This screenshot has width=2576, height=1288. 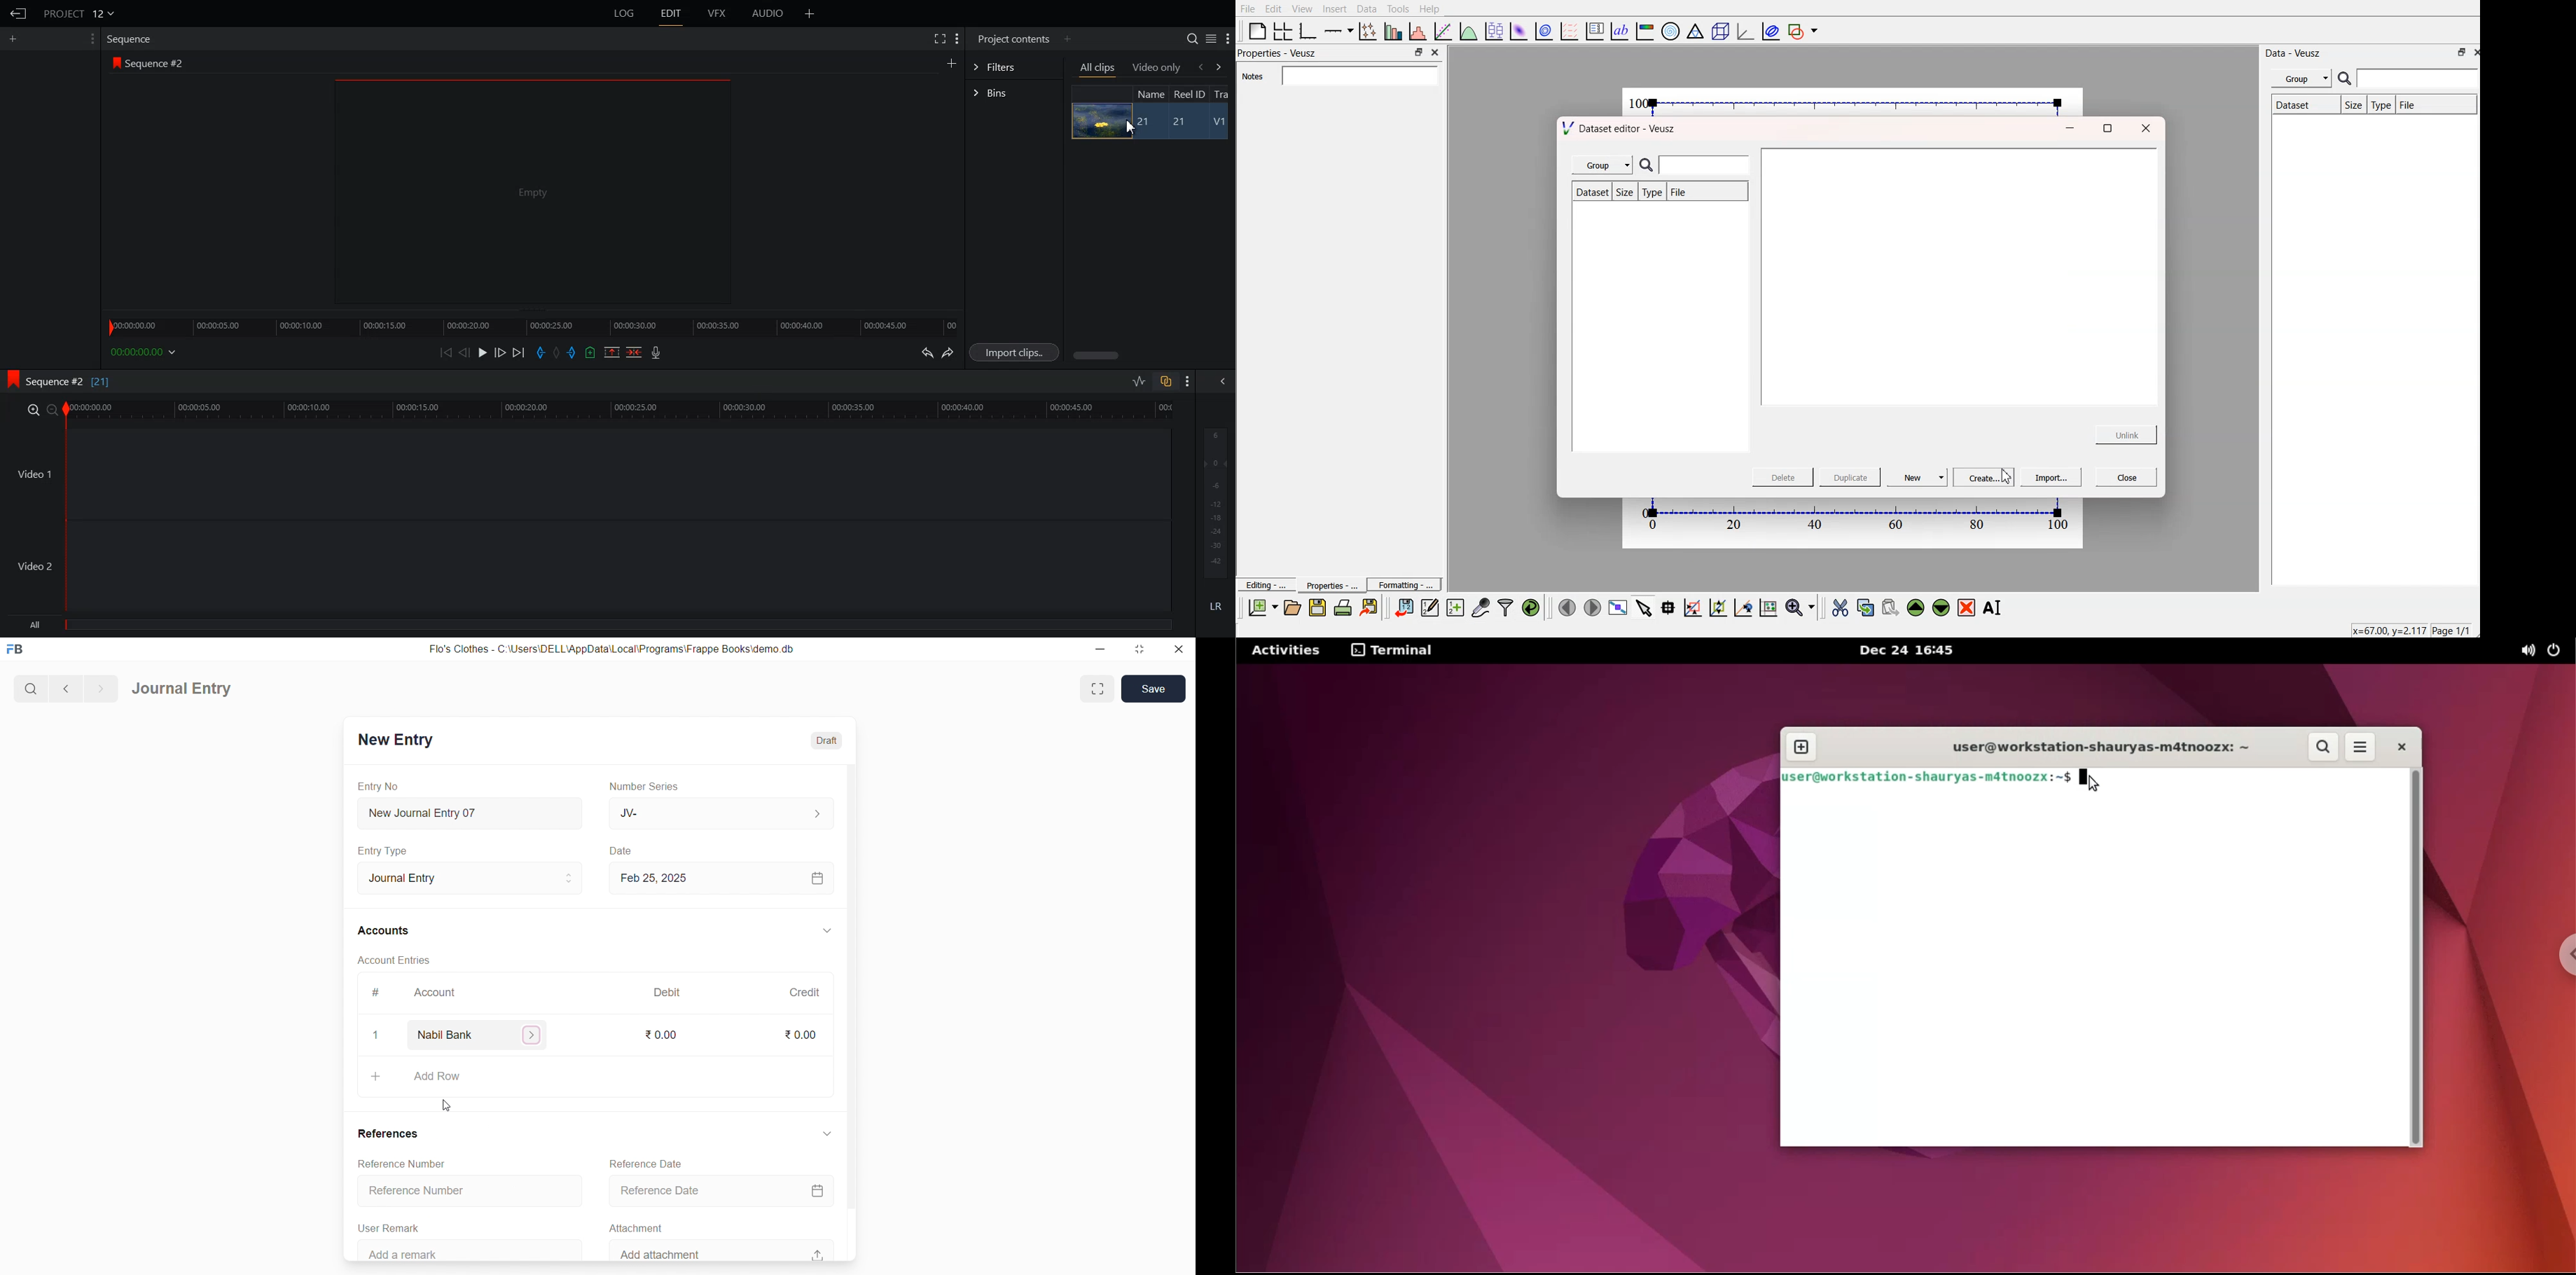 I want to click on text label, so click(x=1620, y=31).